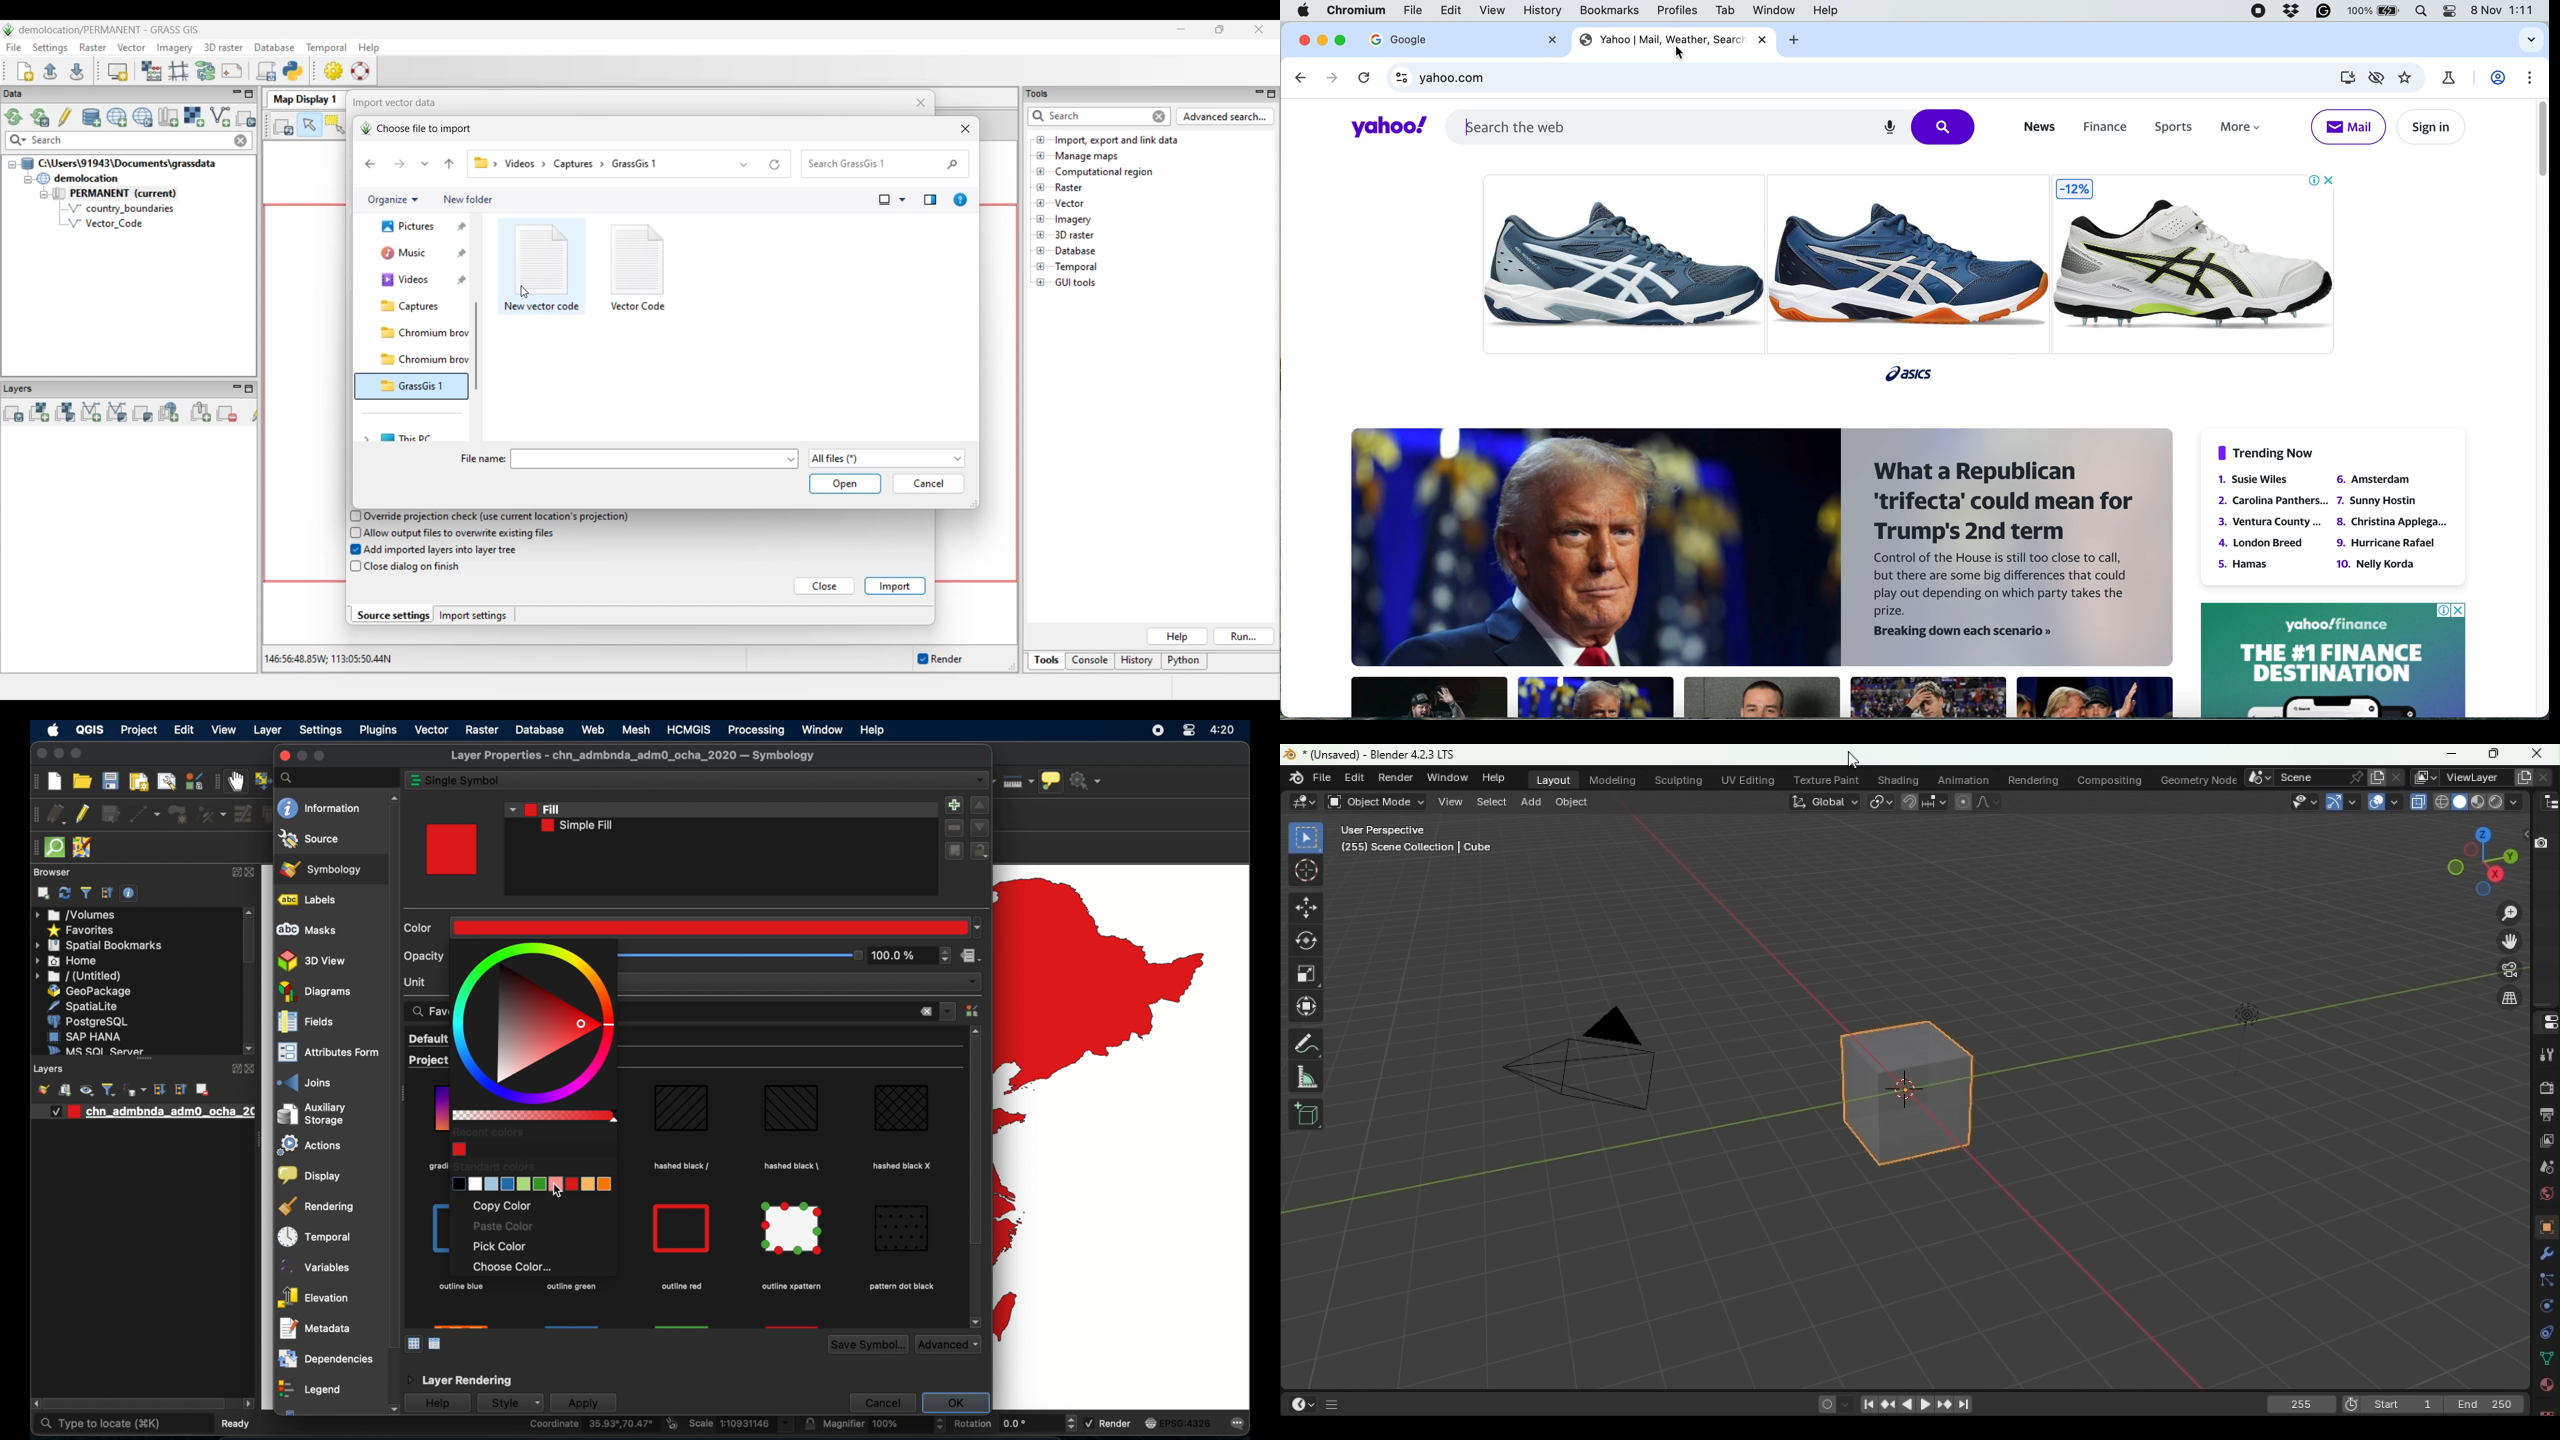  Describe the element at coordinates (2537, 753) in the screenshot. I see `close` at that location.